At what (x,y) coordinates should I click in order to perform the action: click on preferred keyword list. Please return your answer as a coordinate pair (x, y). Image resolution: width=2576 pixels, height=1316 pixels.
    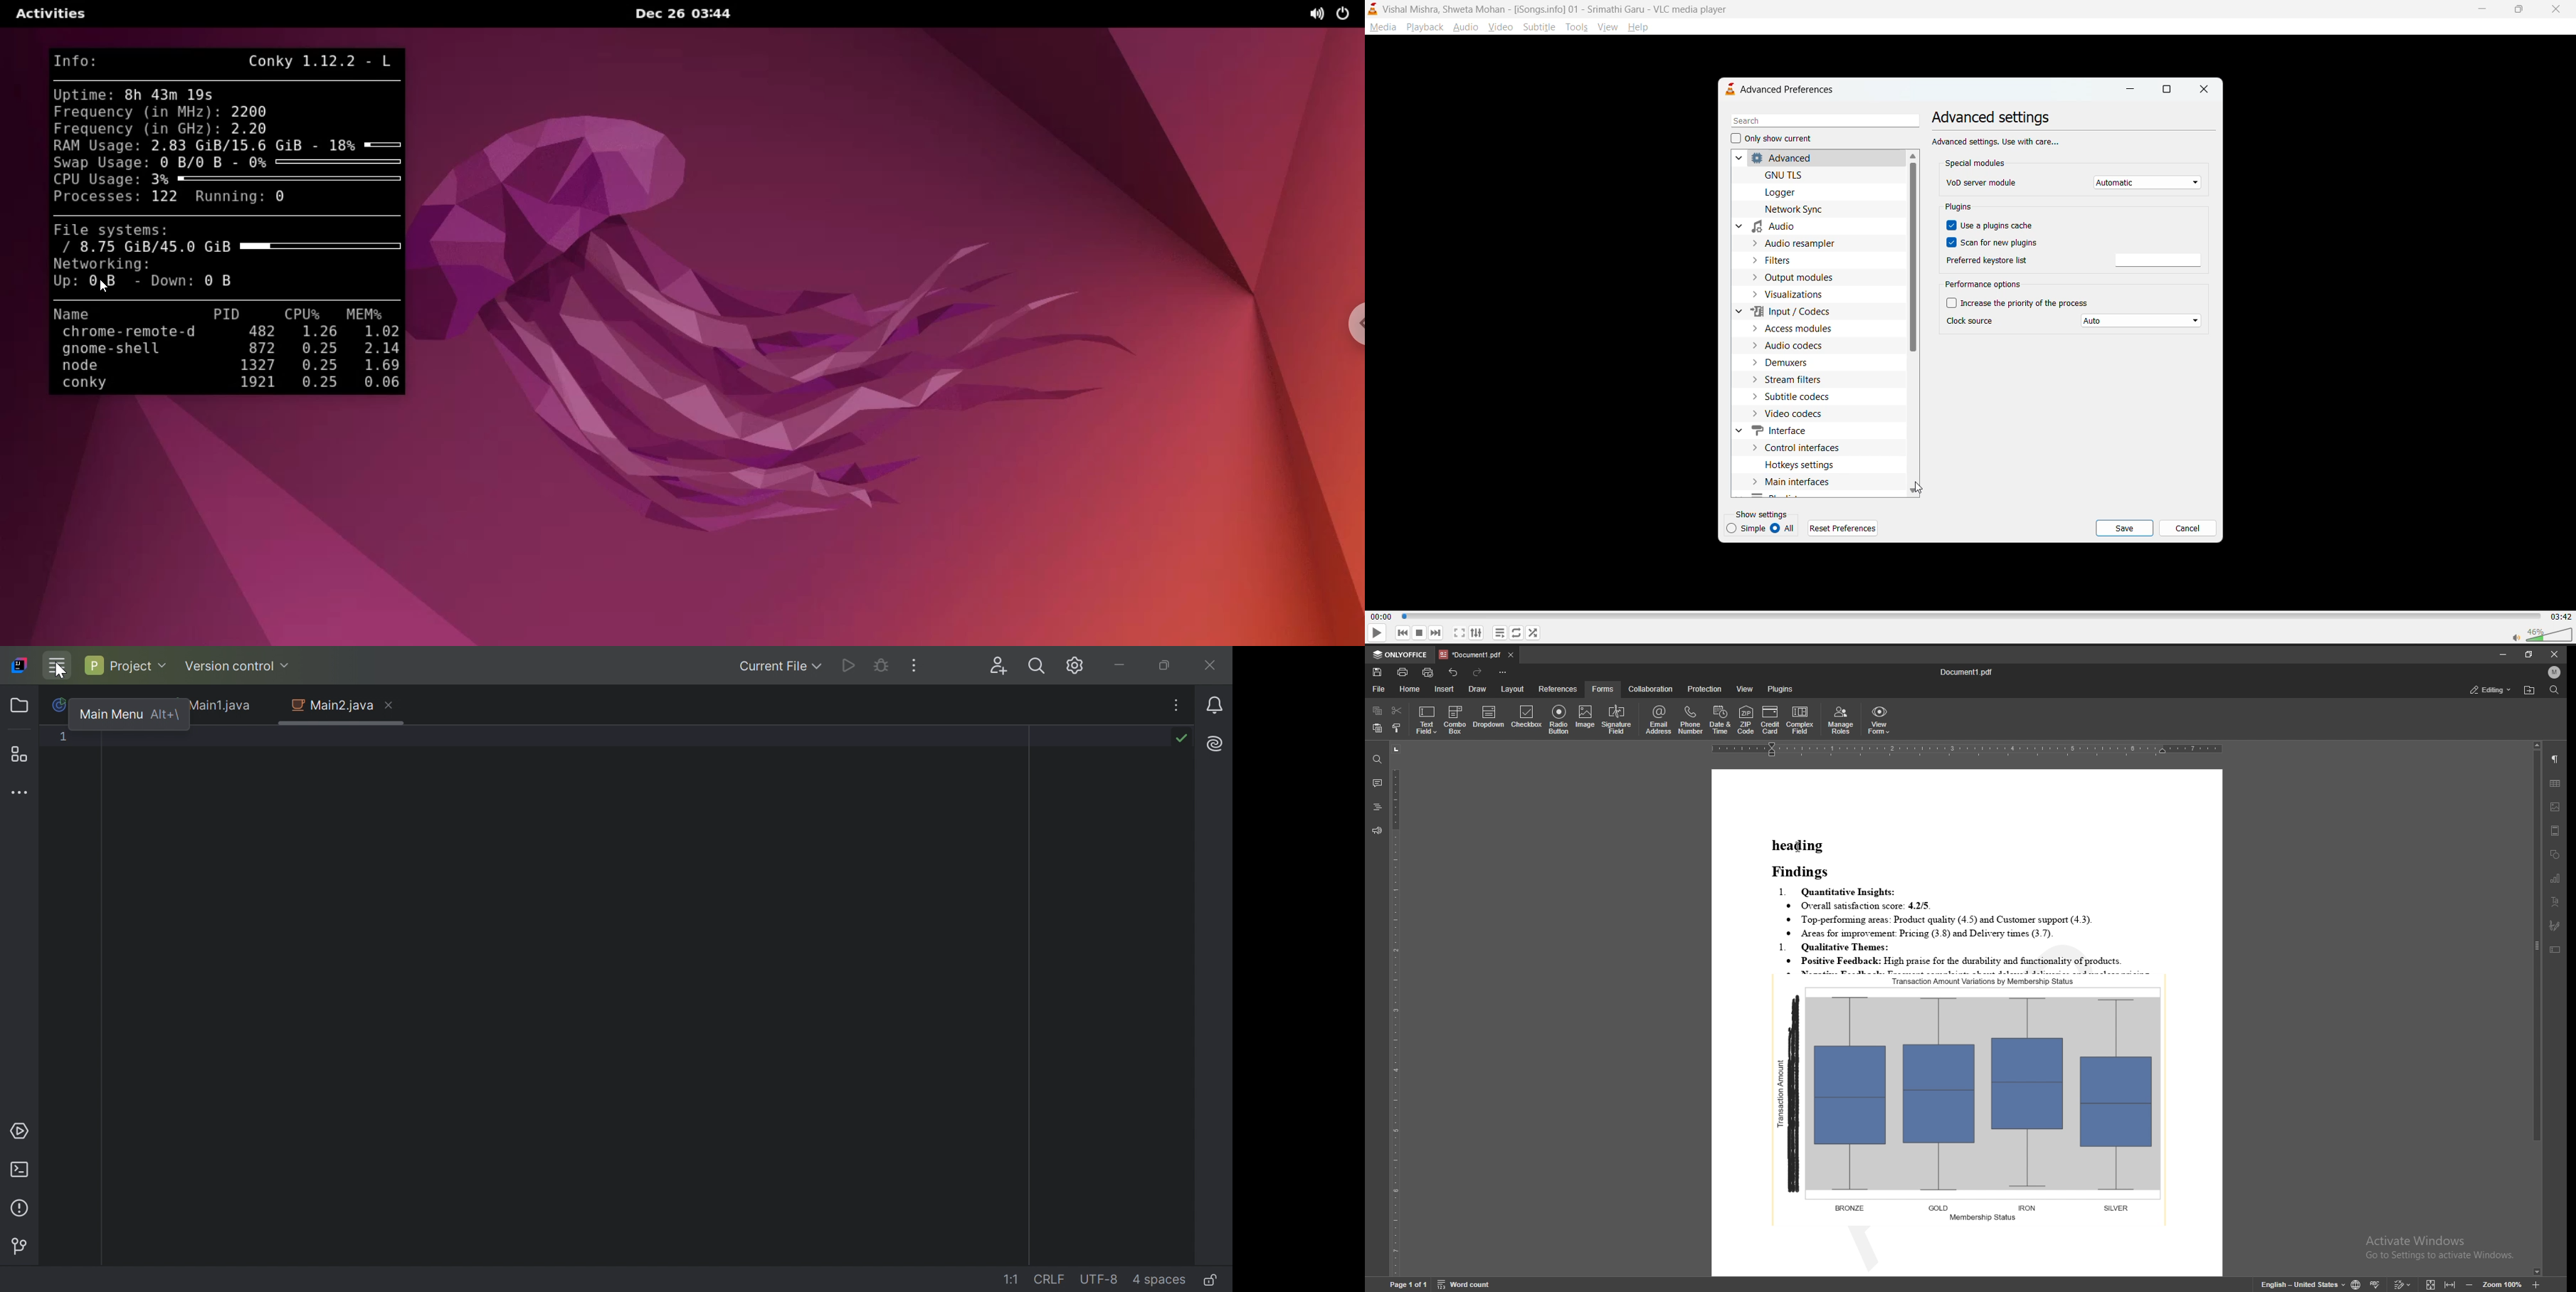
    Looking at the image, I should click on (1986, 261).